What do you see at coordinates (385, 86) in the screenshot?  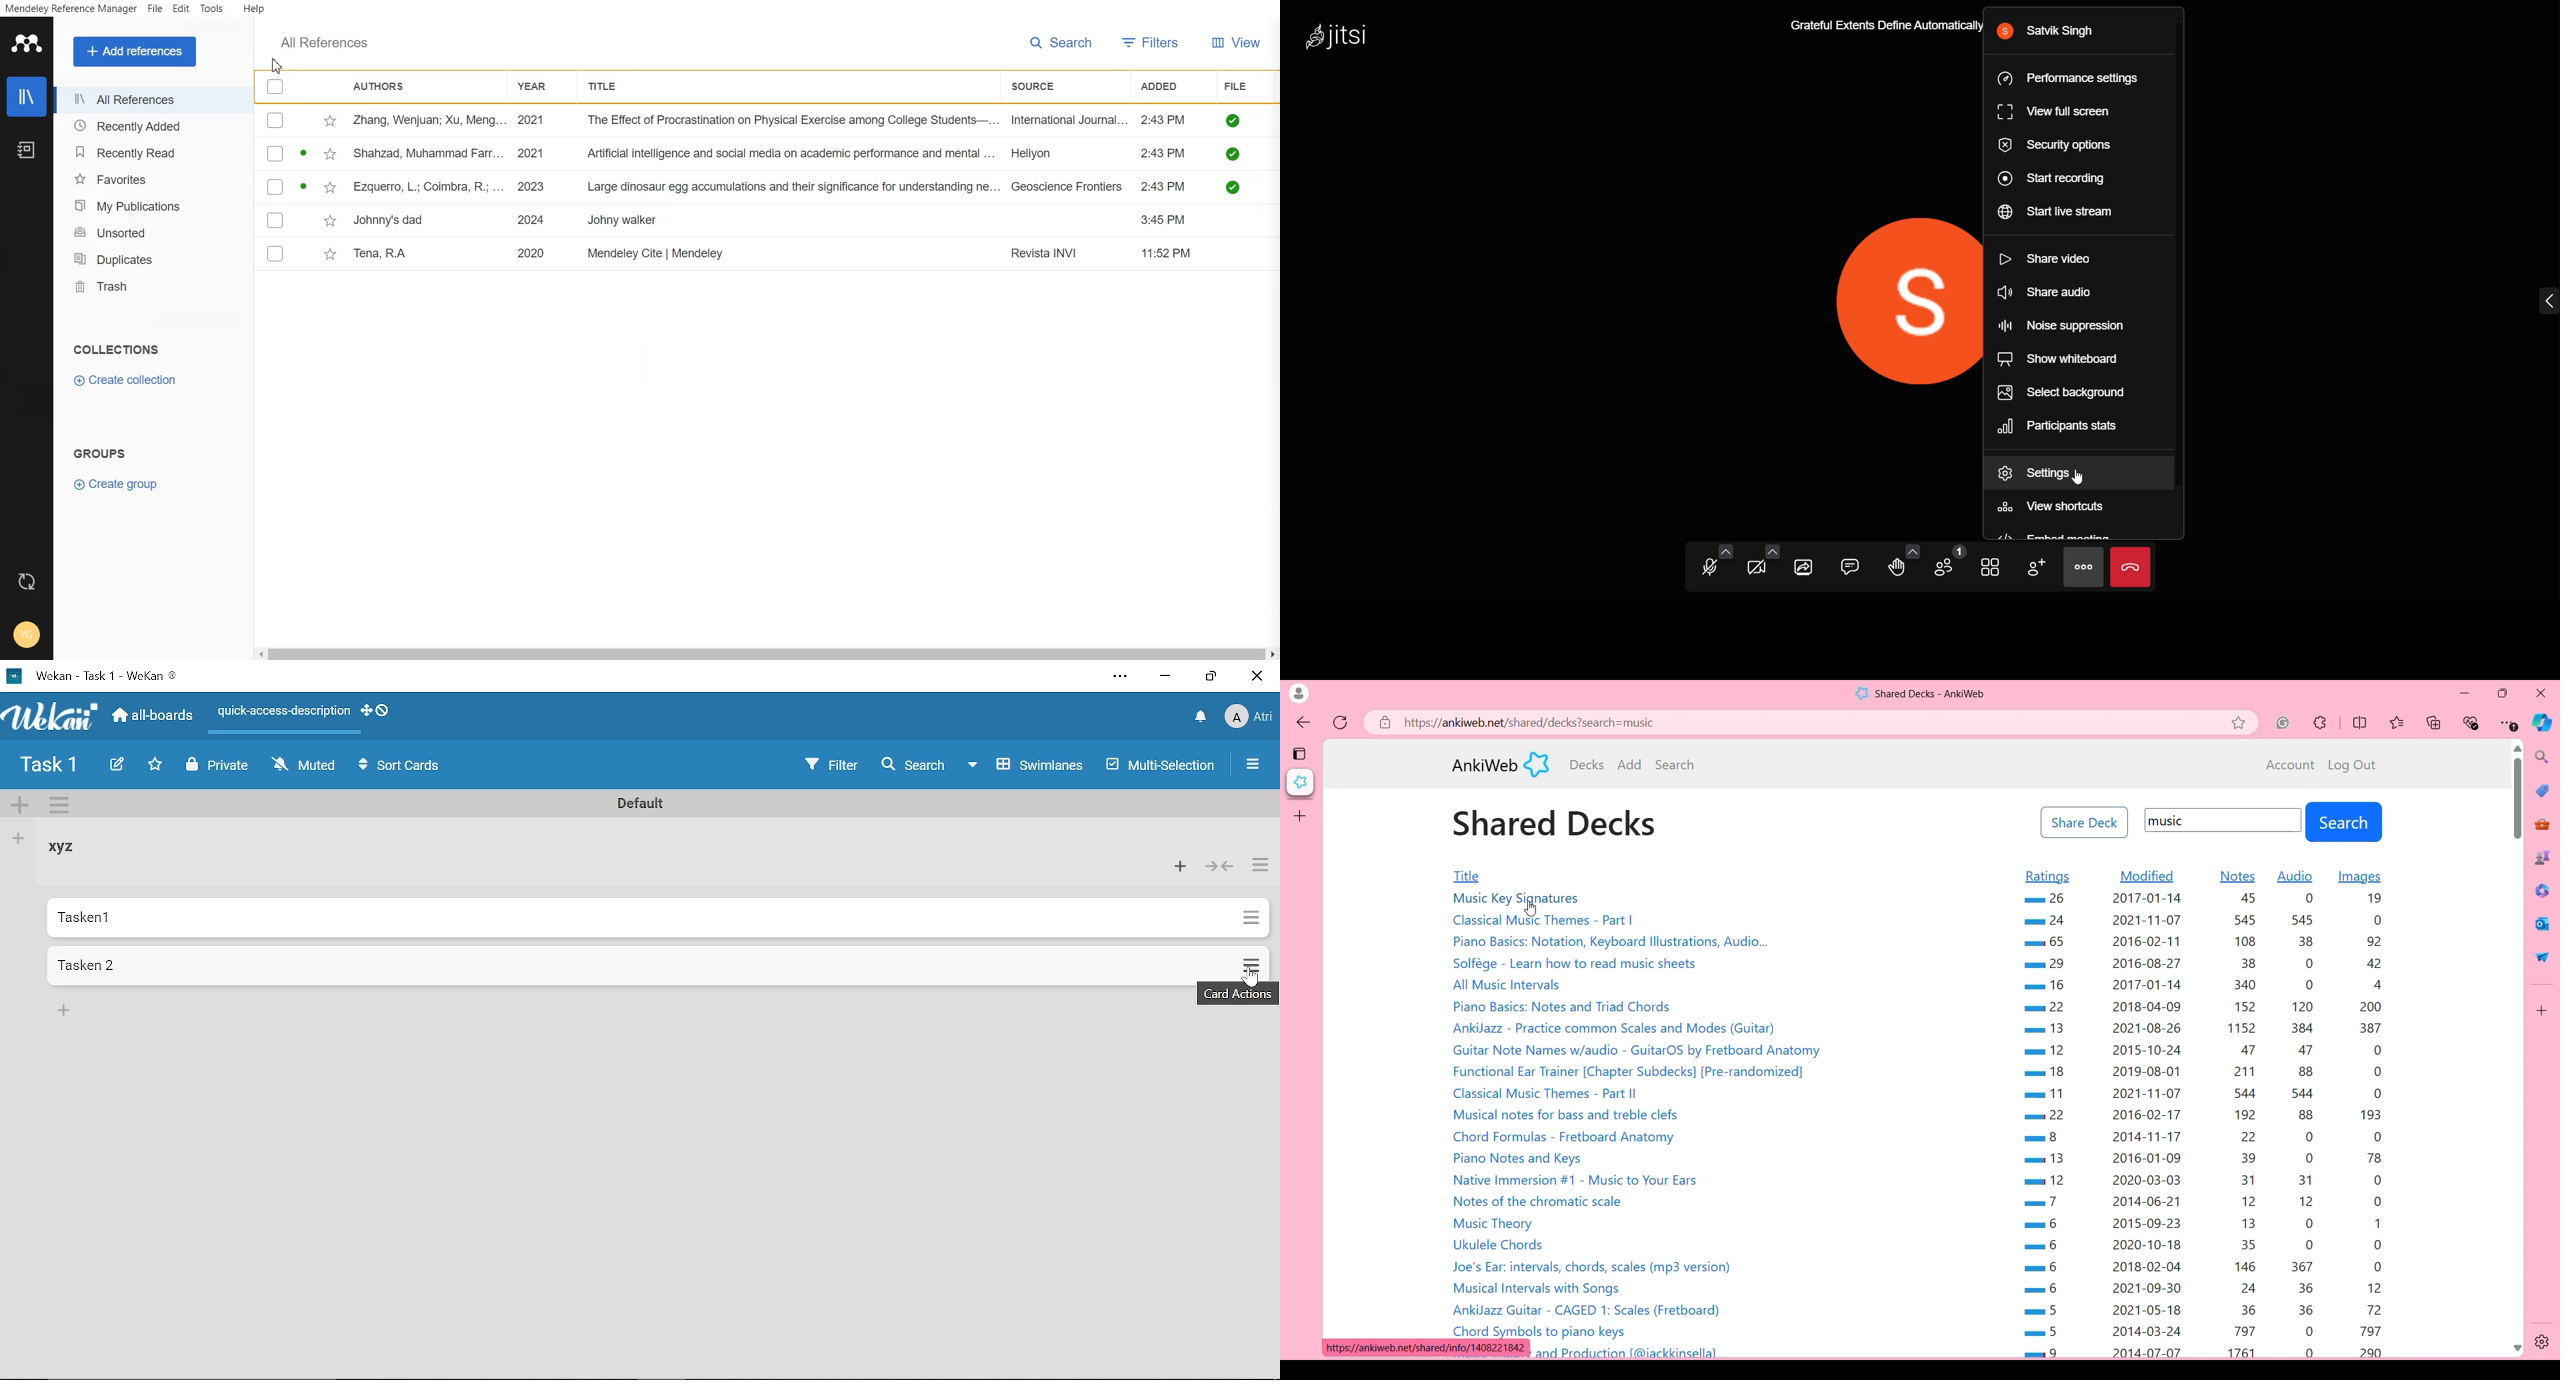 I see `Authors` at bounding box center [385, 86].